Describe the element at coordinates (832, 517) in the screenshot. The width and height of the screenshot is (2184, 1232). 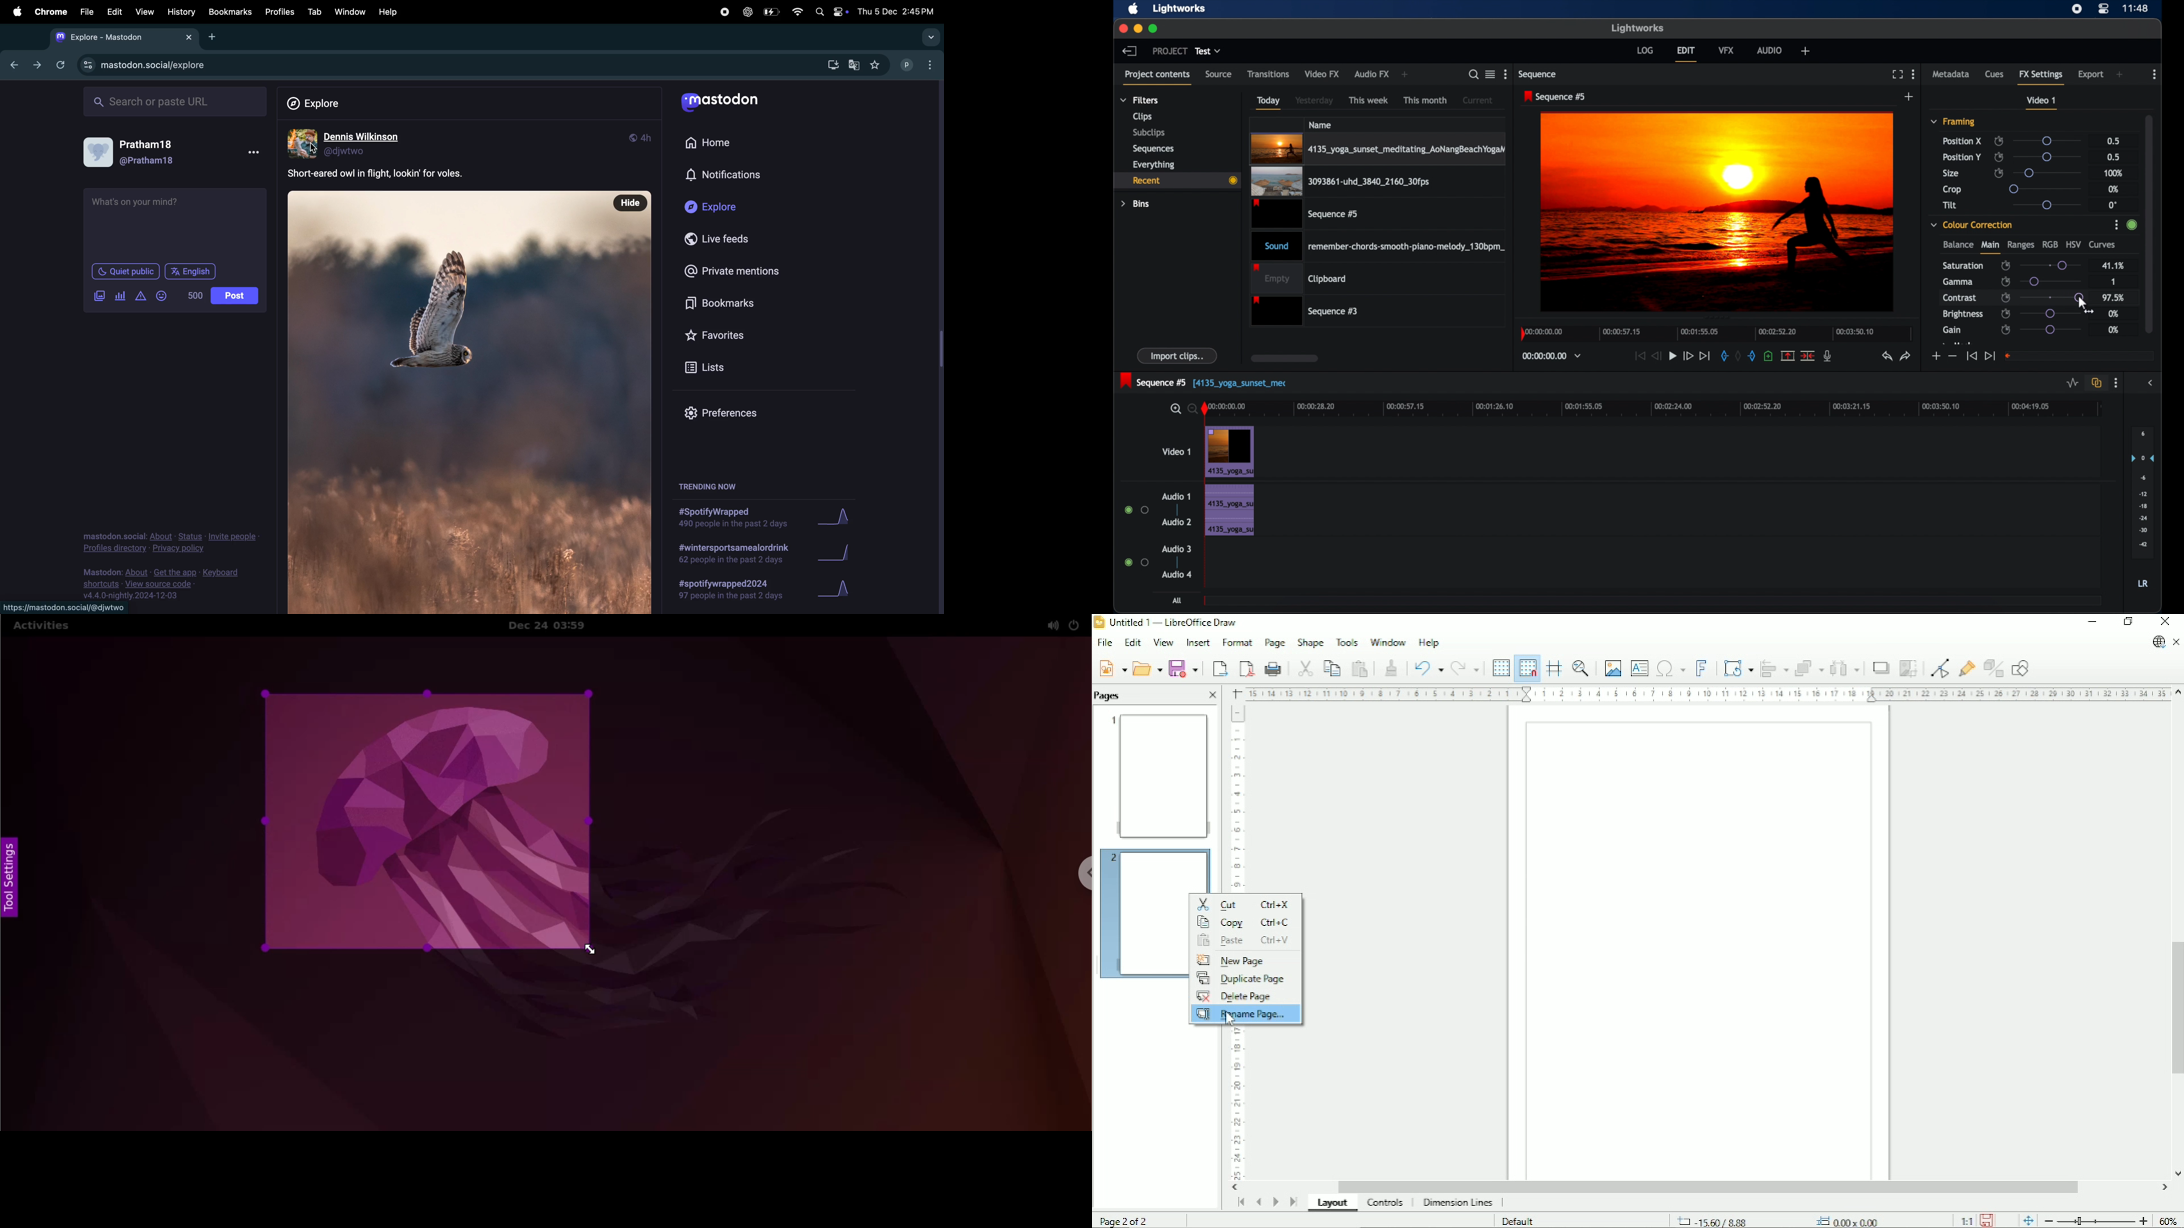
I see `Graph` at that location.